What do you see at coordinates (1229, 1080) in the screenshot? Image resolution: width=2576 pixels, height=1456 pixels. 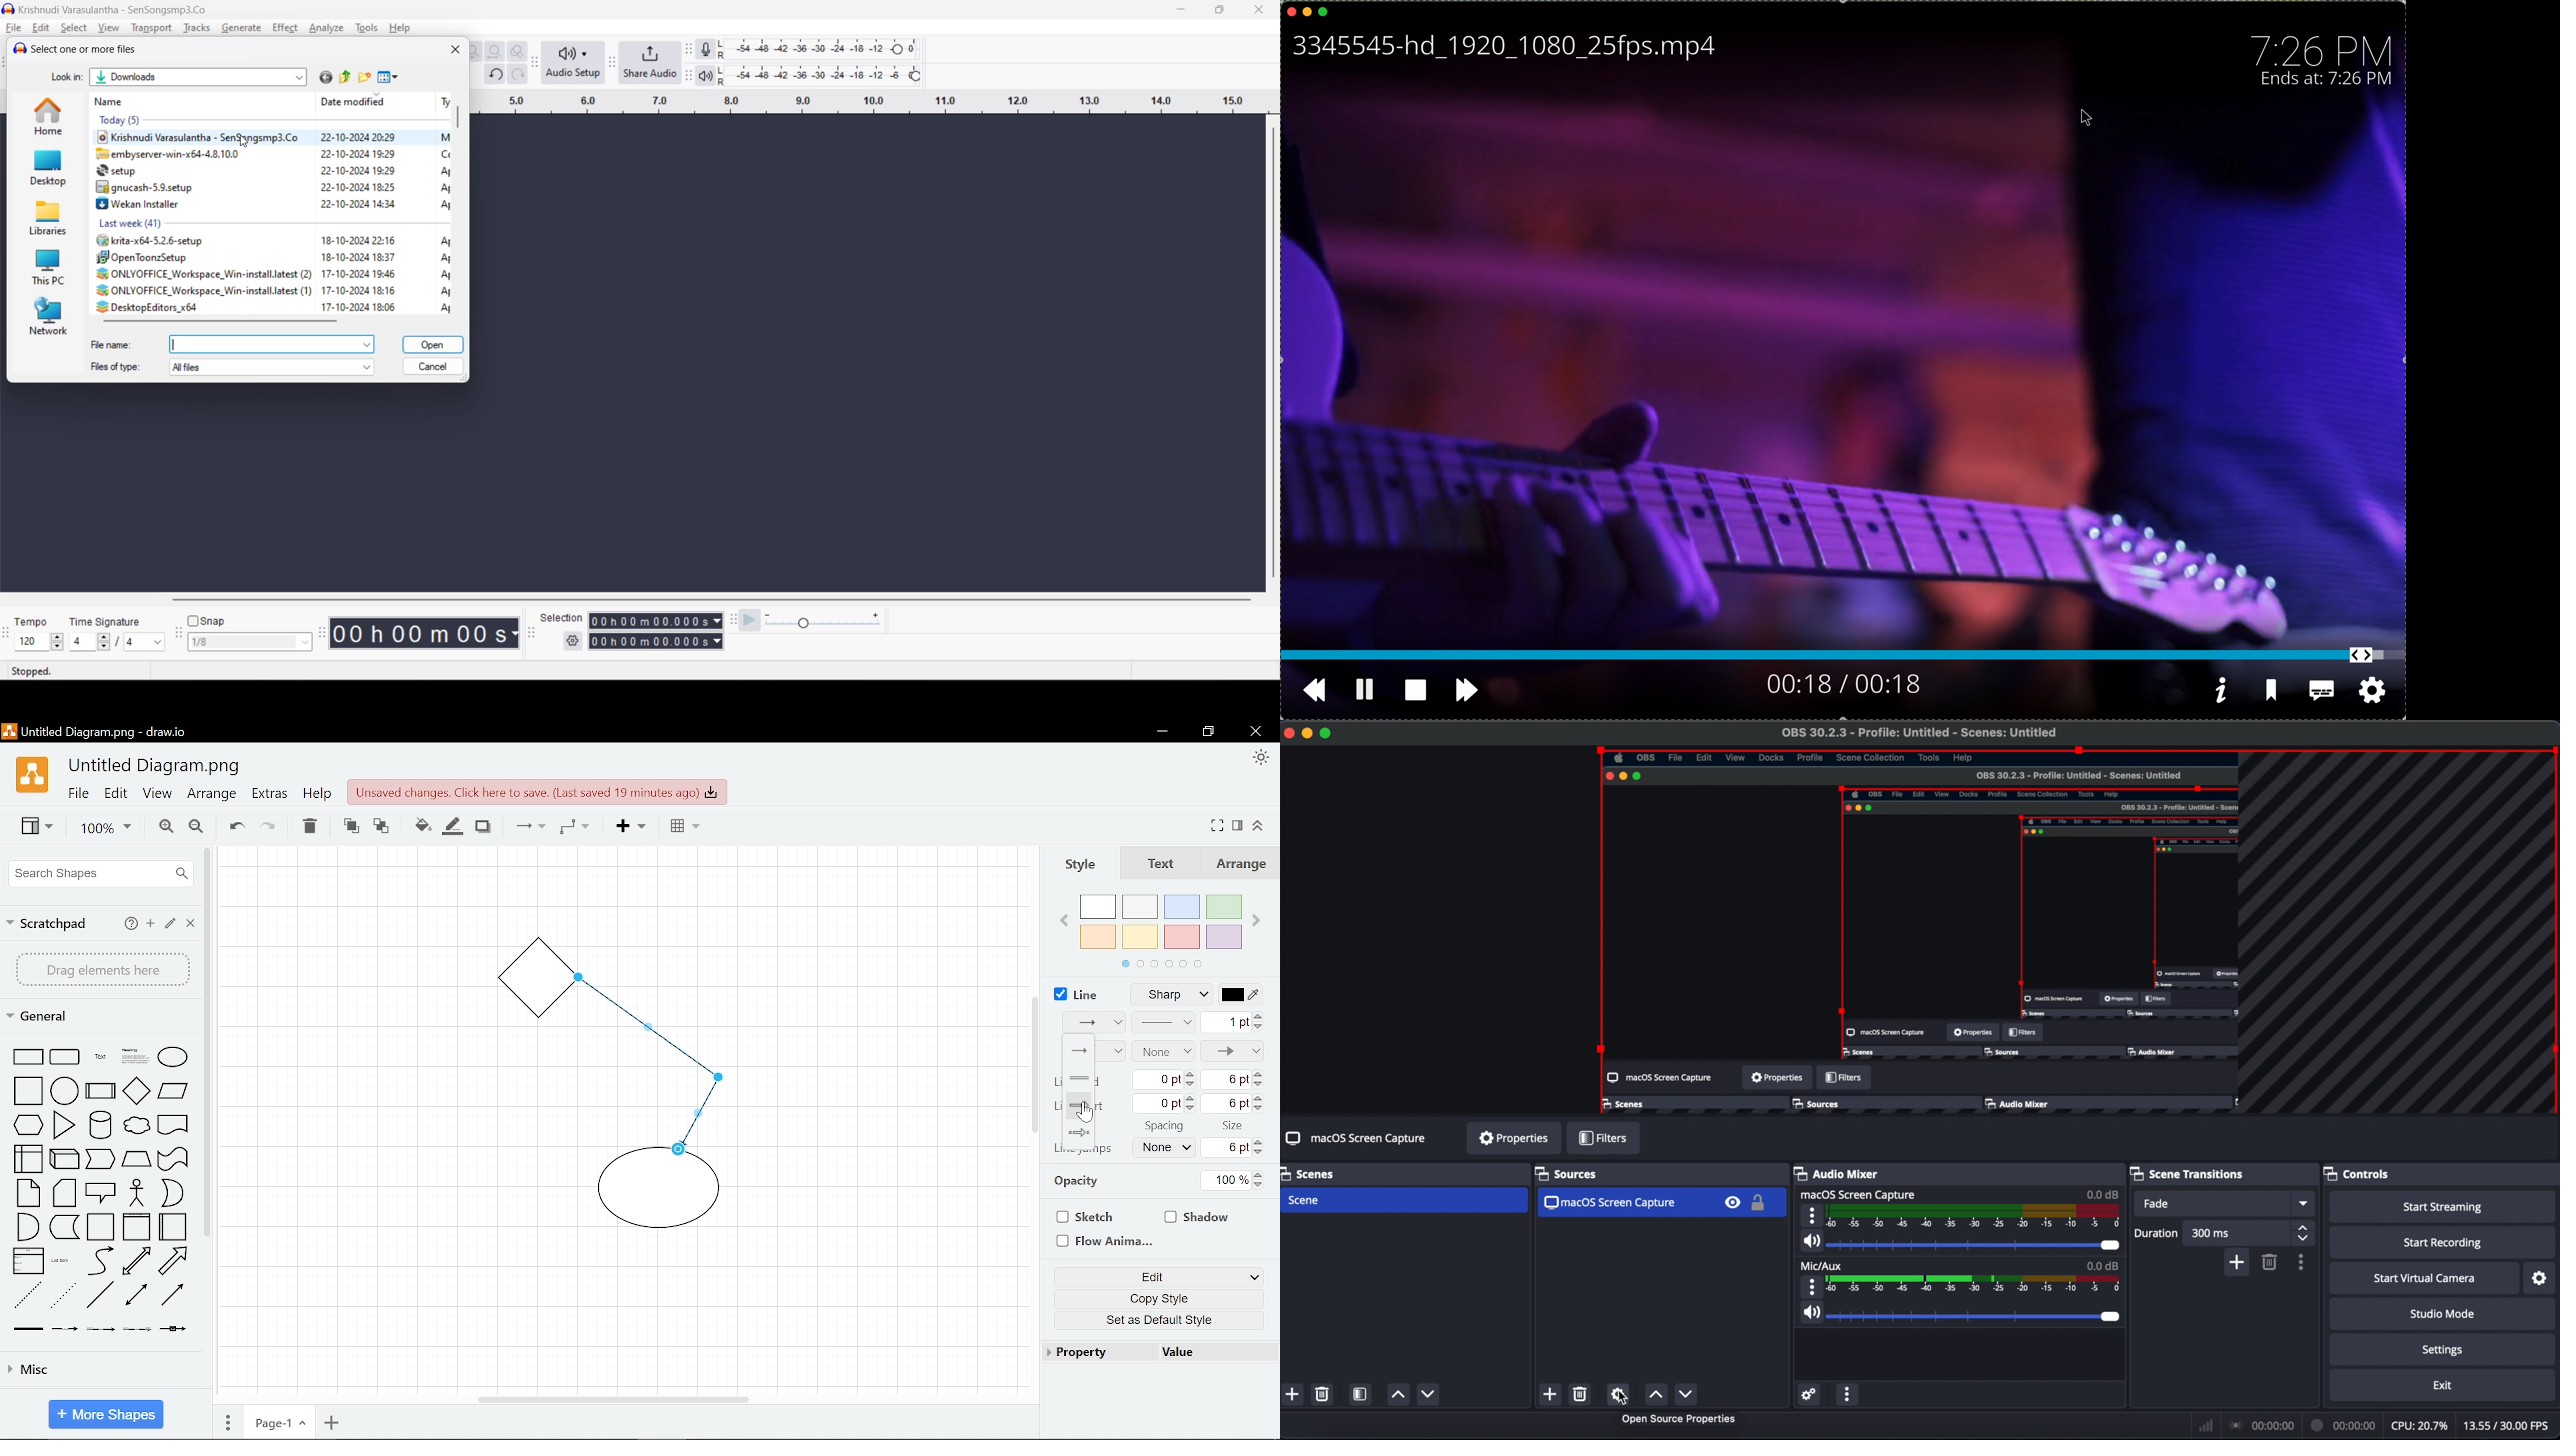 I see `Line start spacing` at bounding box center [1229, 1080].